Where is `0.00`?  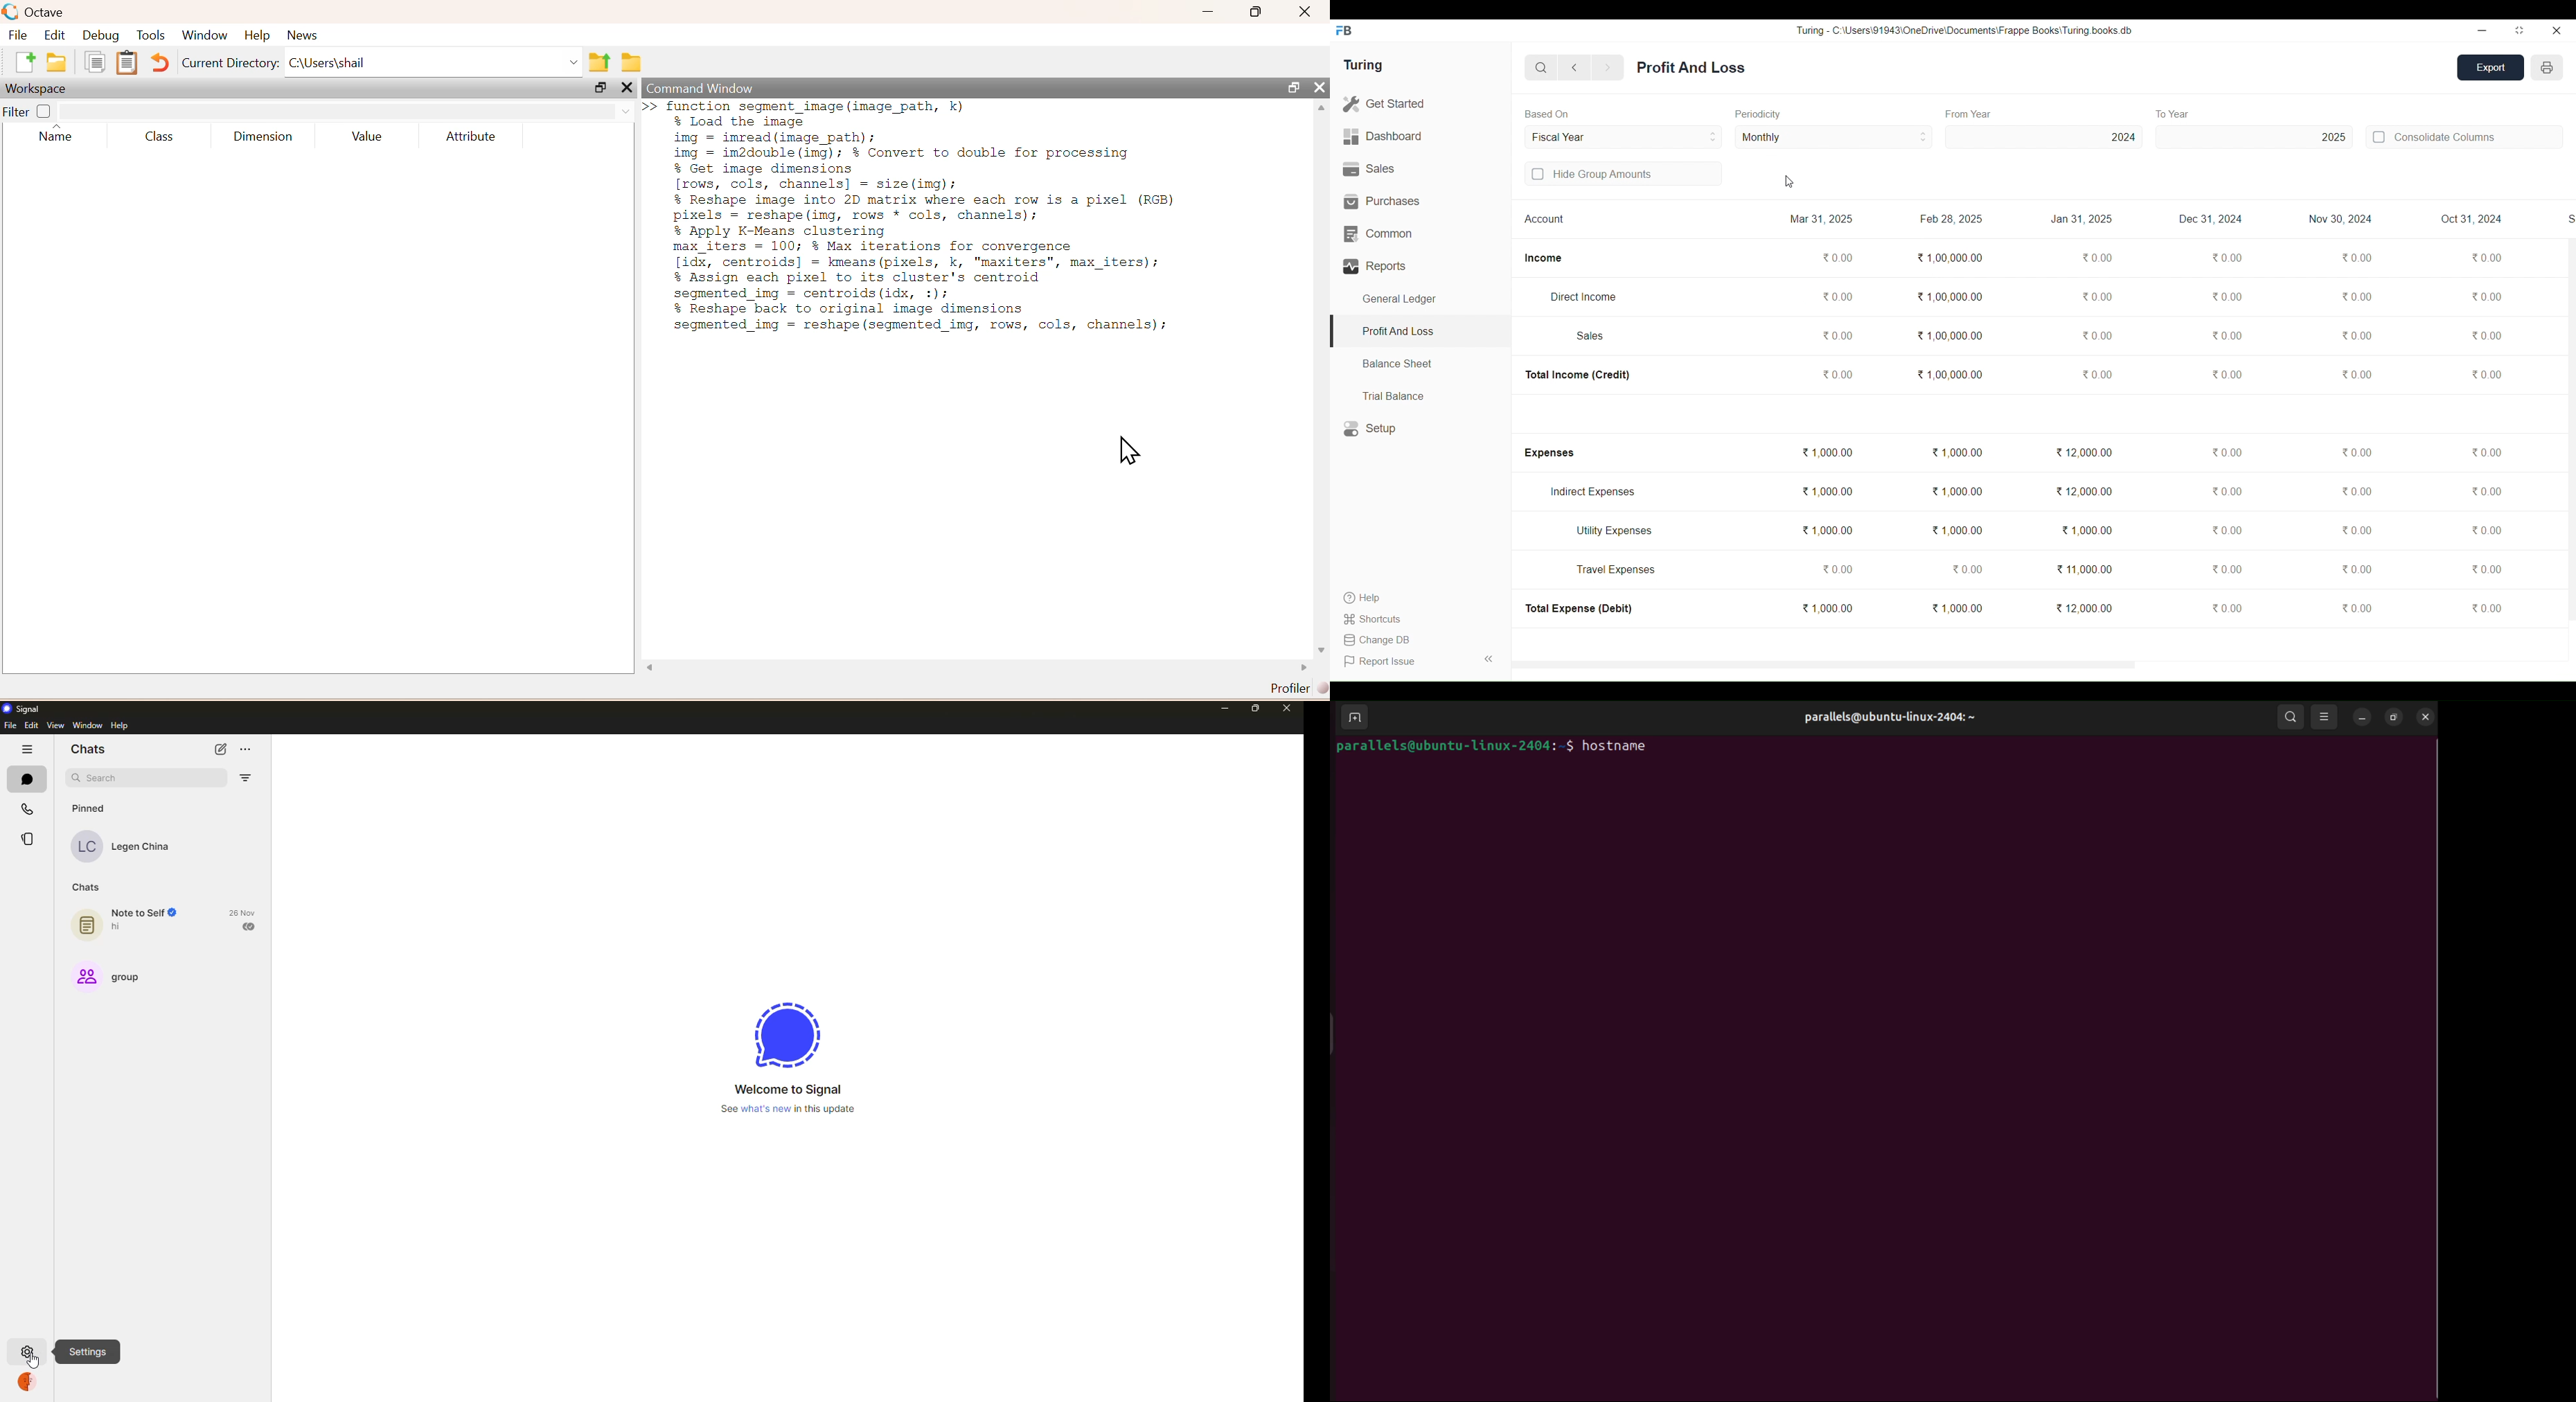
0.00 is located at coordinates (2356, 452).